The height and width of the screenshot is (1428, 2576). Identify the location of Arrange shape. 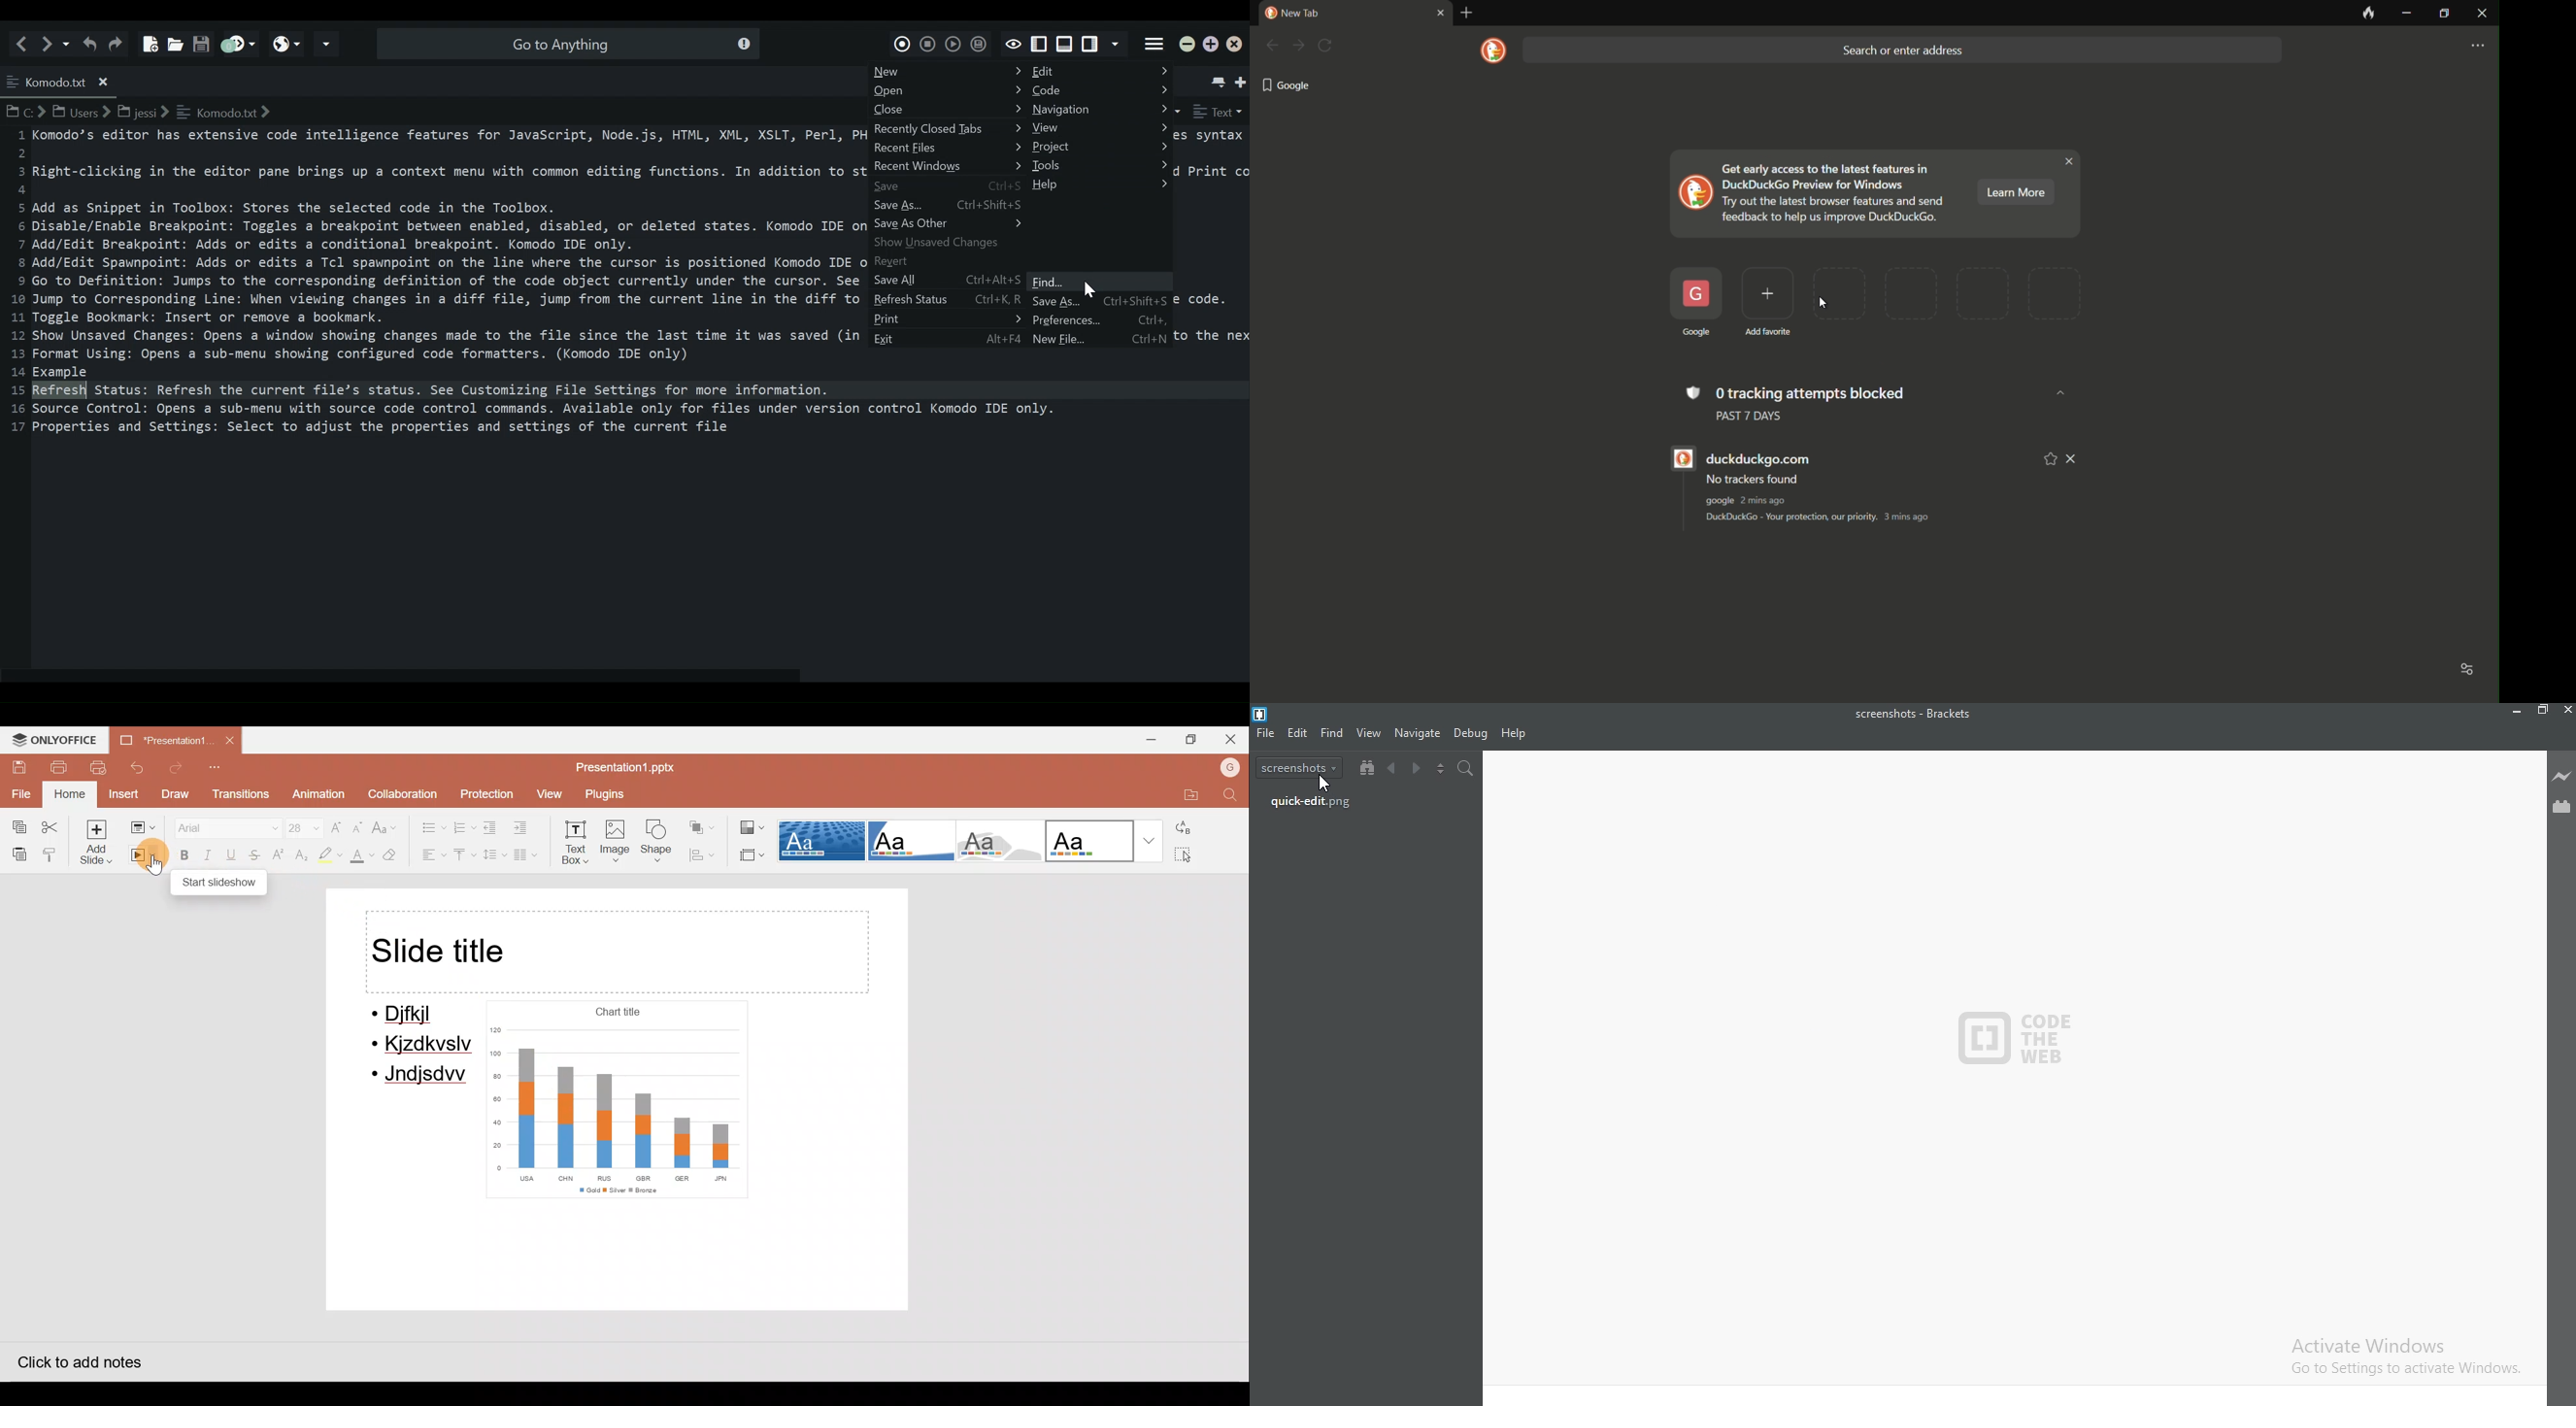
(699, 827).